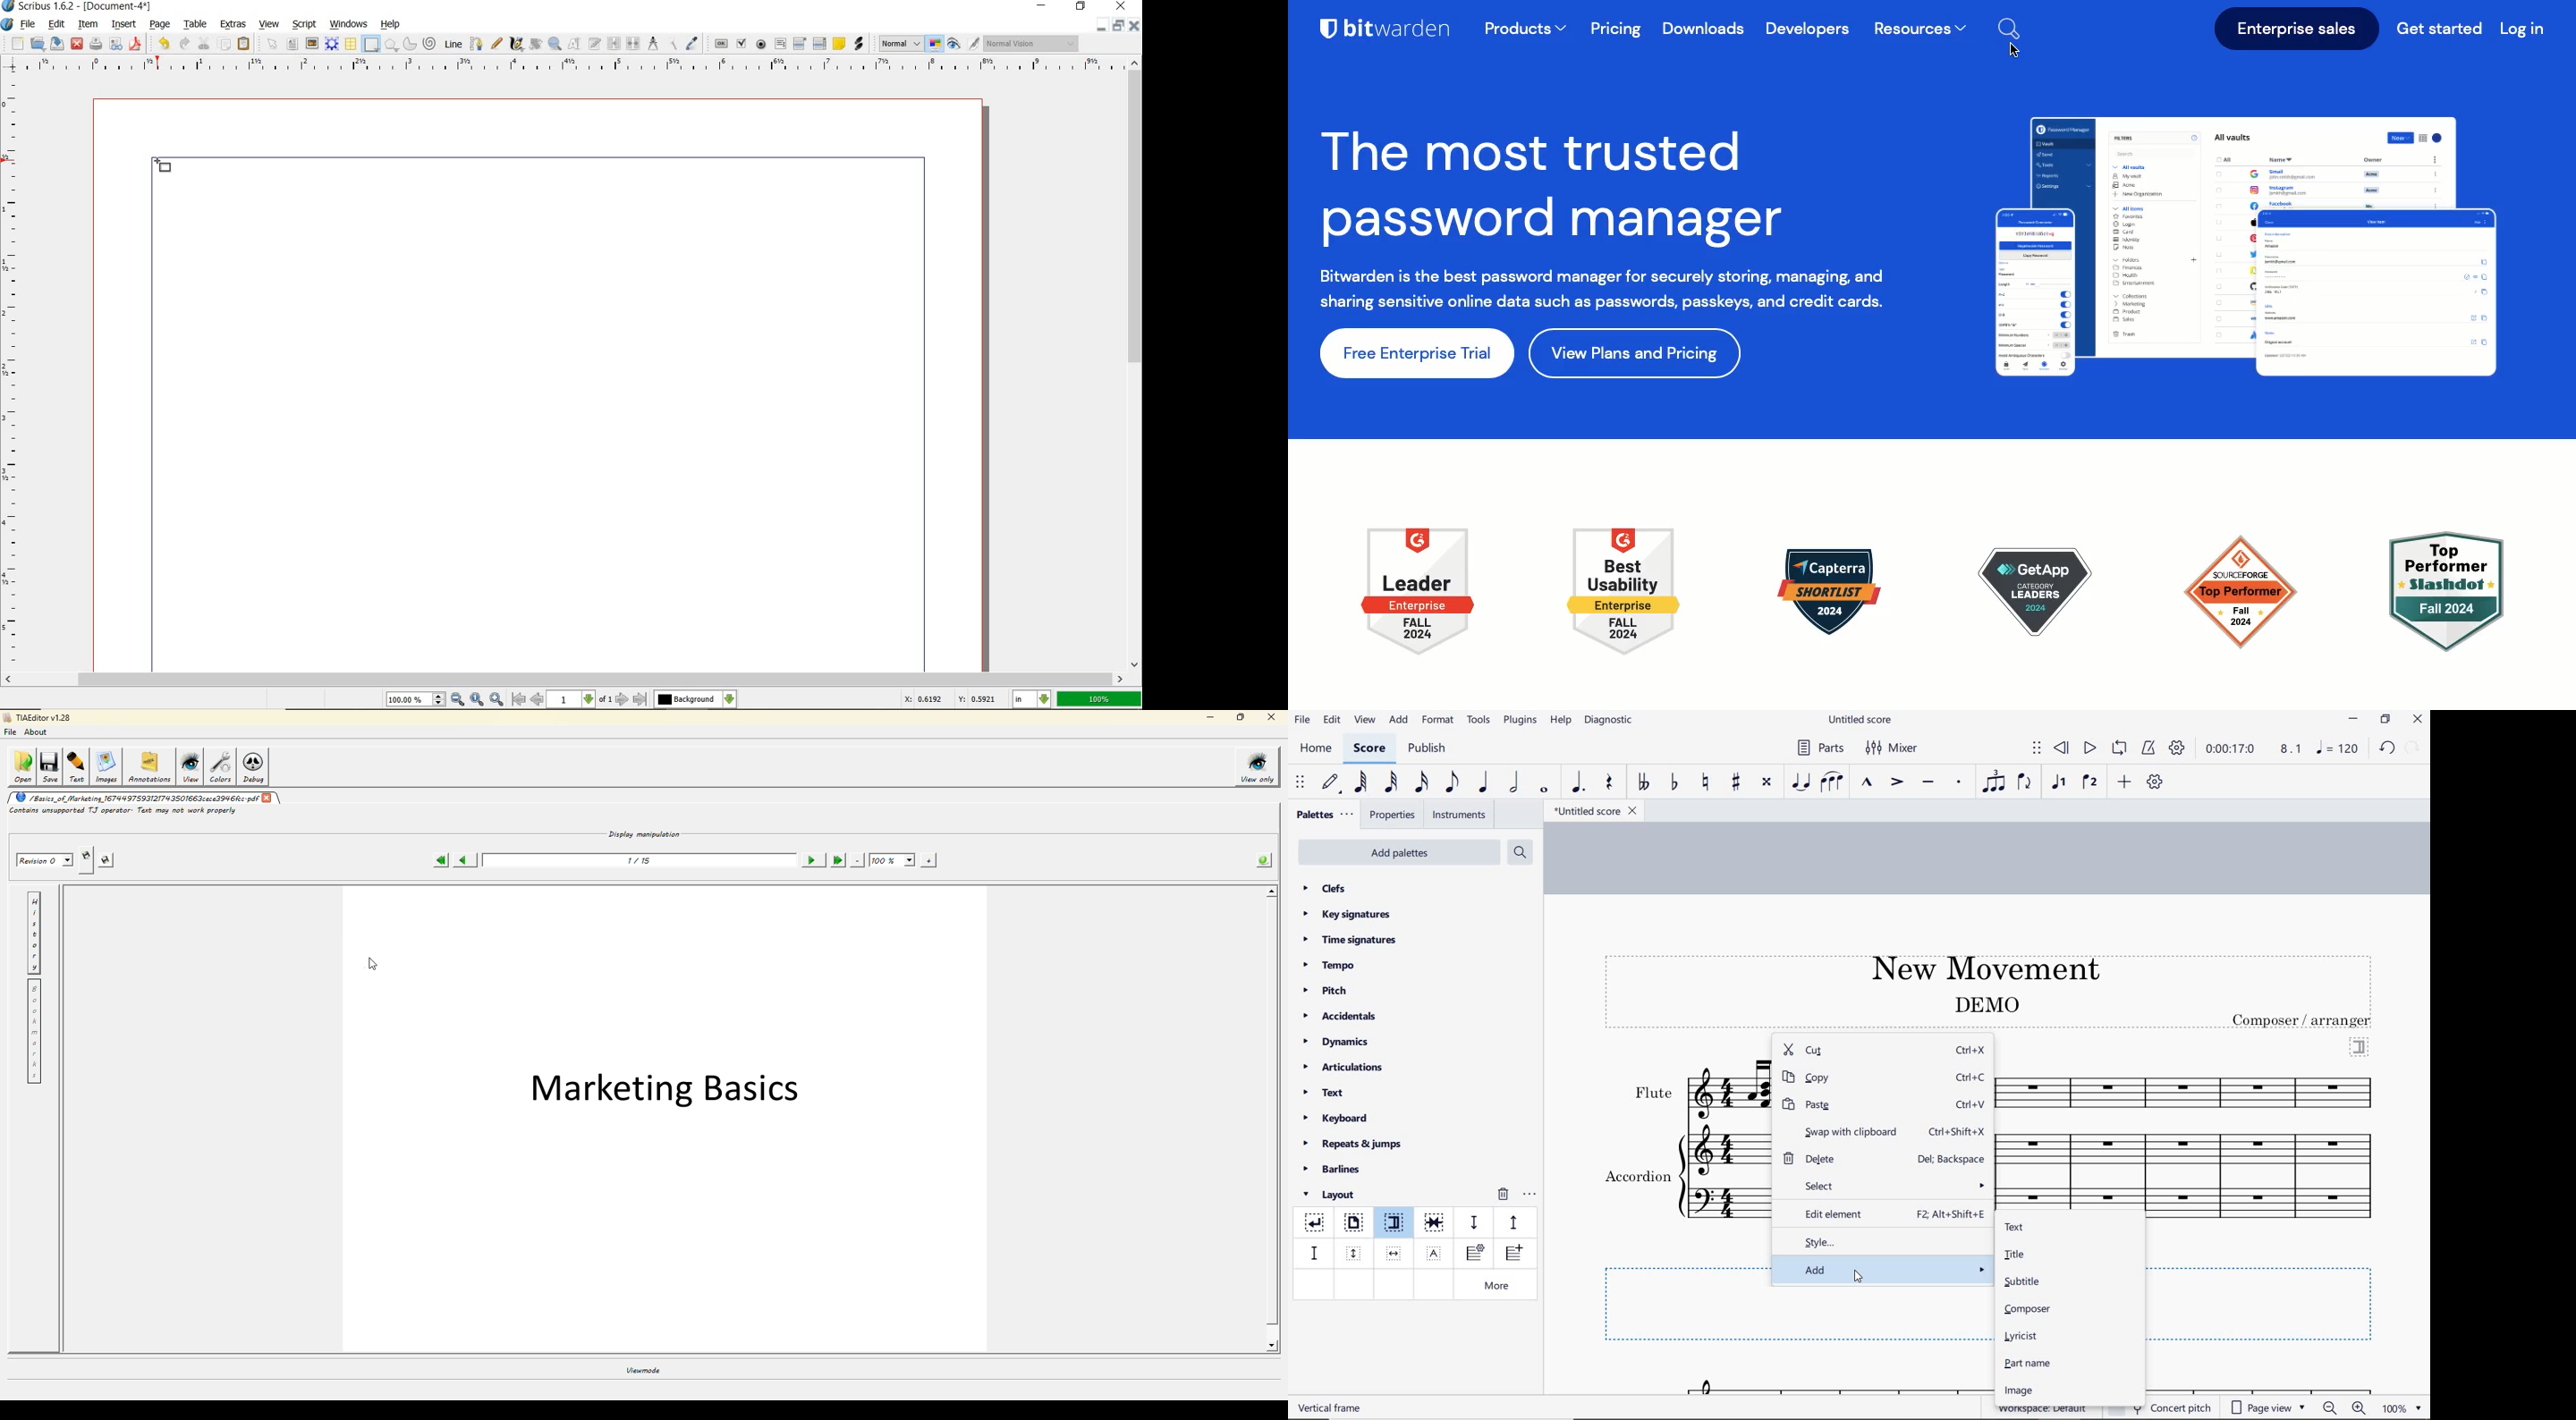 Image resolution: width=2576 pixels, height=1428 pixels. What do you see at coordinates (1346, 914) in the screenshot?
I see `key signatures` at bounding box center [1346, 914].